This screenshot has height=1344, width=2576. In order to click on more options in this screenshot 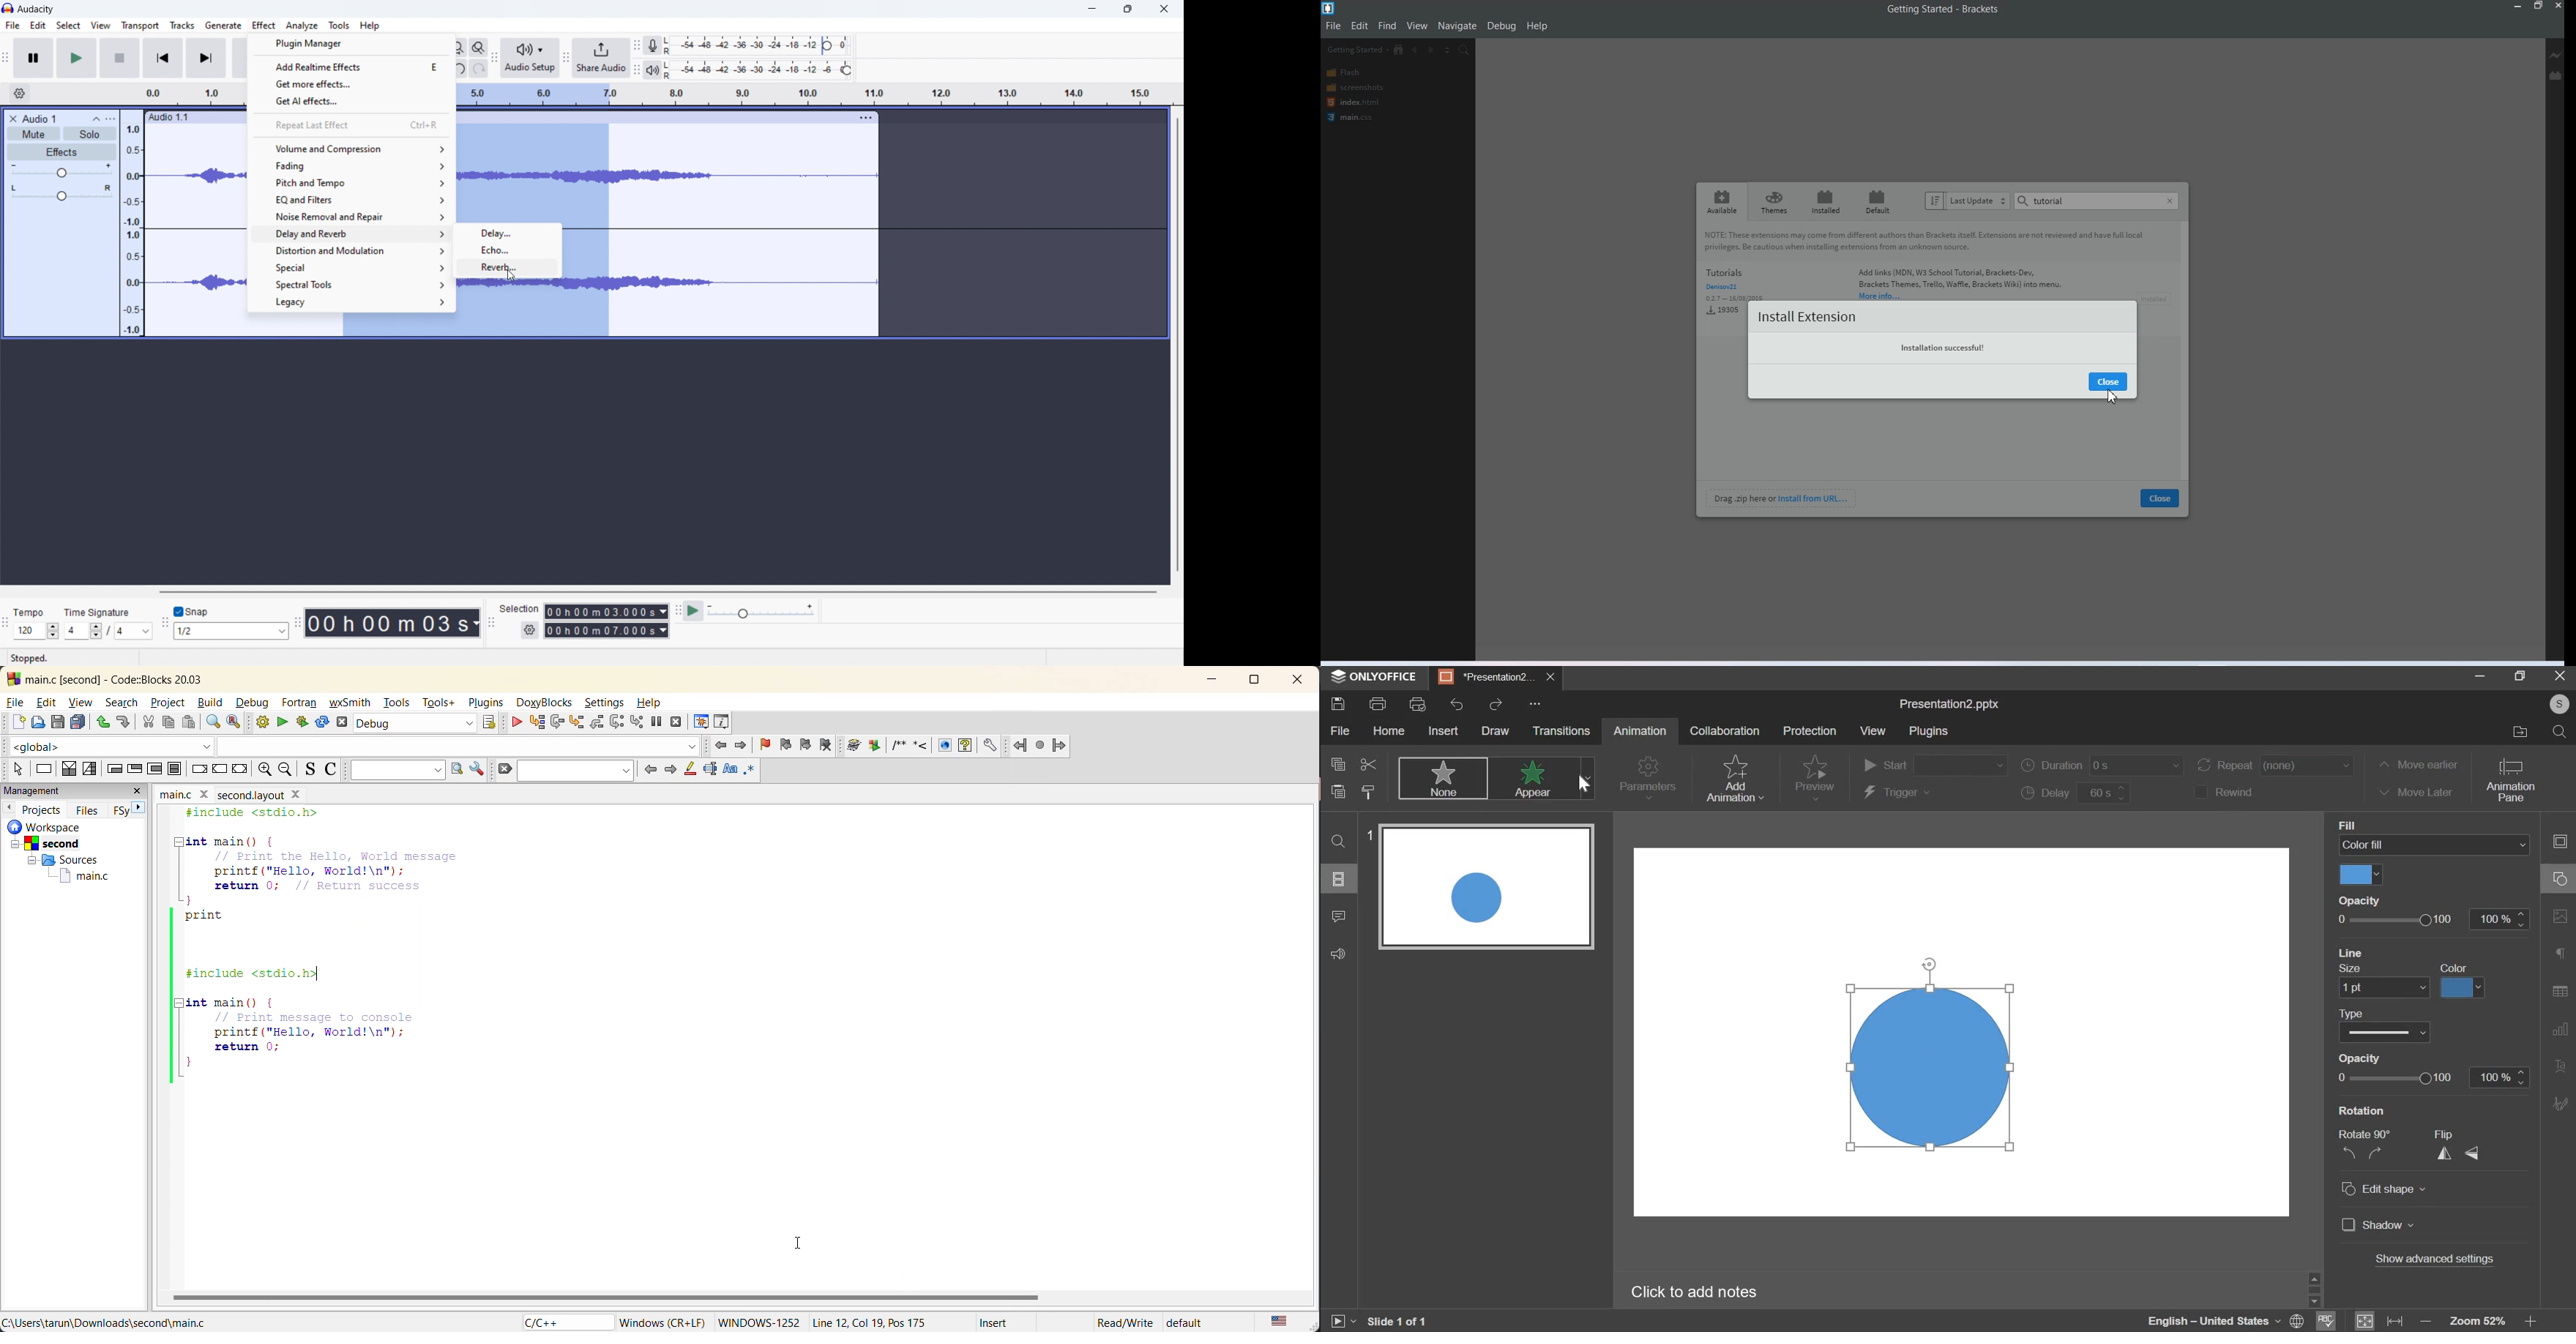, I will do `click(115, 117)`.